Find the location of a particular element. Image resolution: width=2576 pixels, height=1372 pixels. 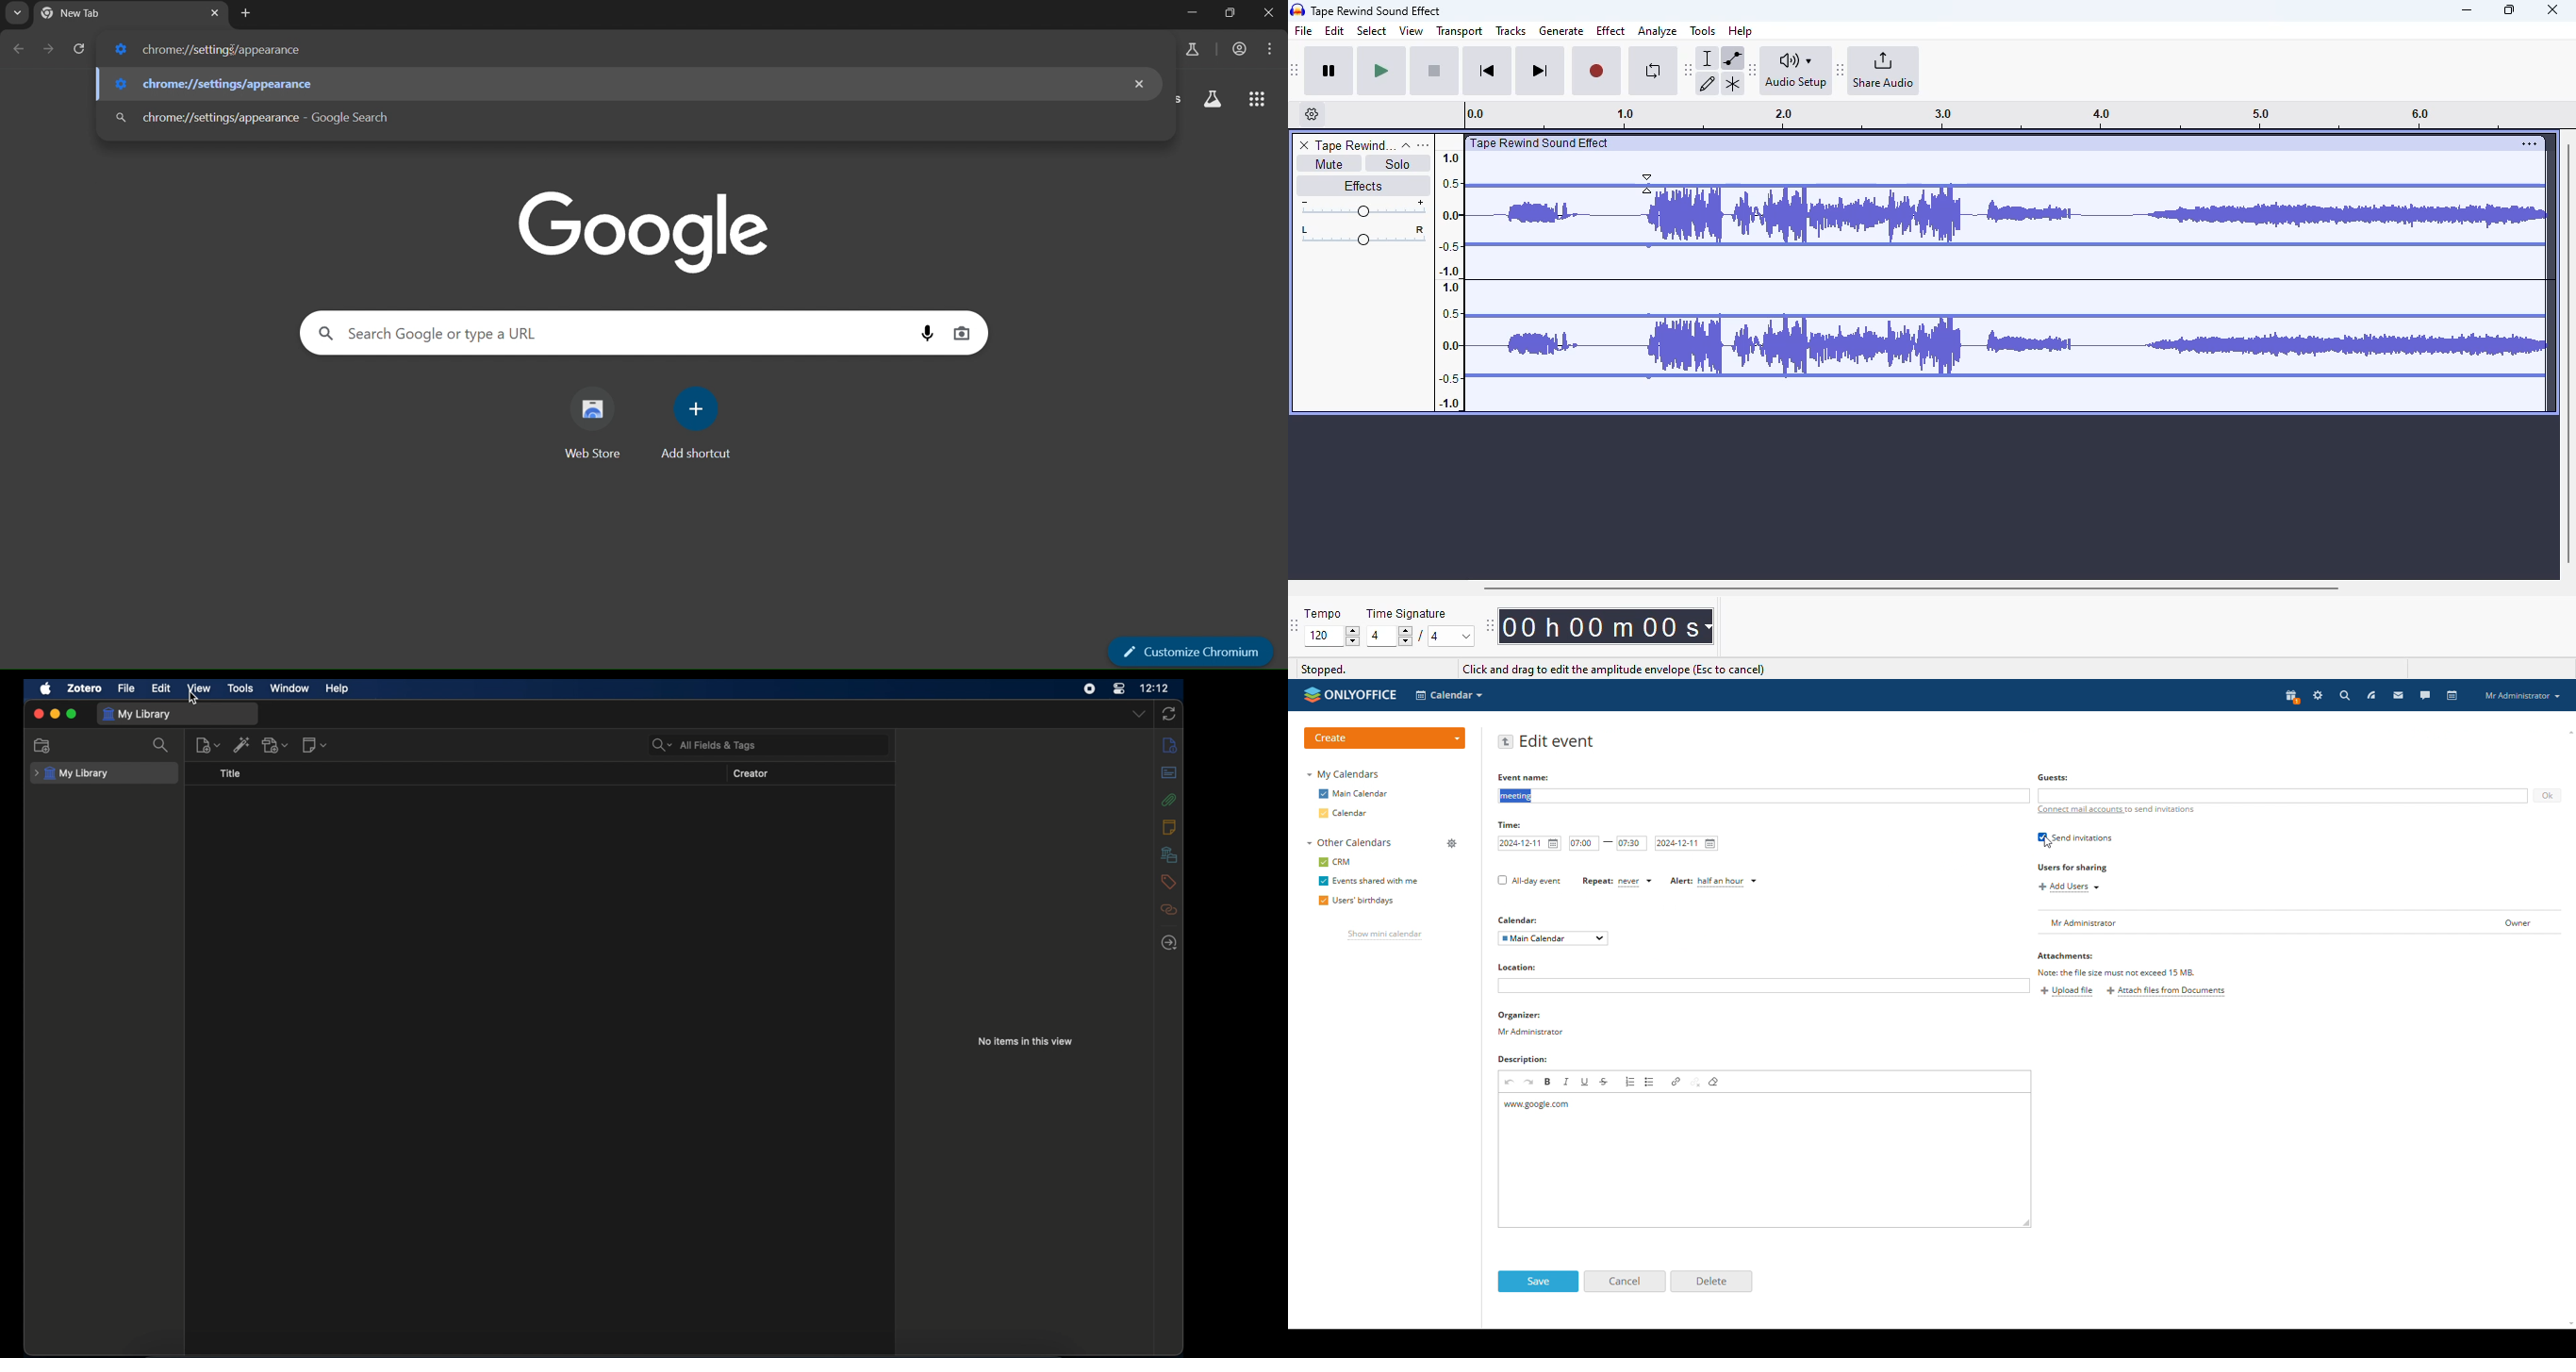

attach files from documents is located at coordinates (2165, 991).